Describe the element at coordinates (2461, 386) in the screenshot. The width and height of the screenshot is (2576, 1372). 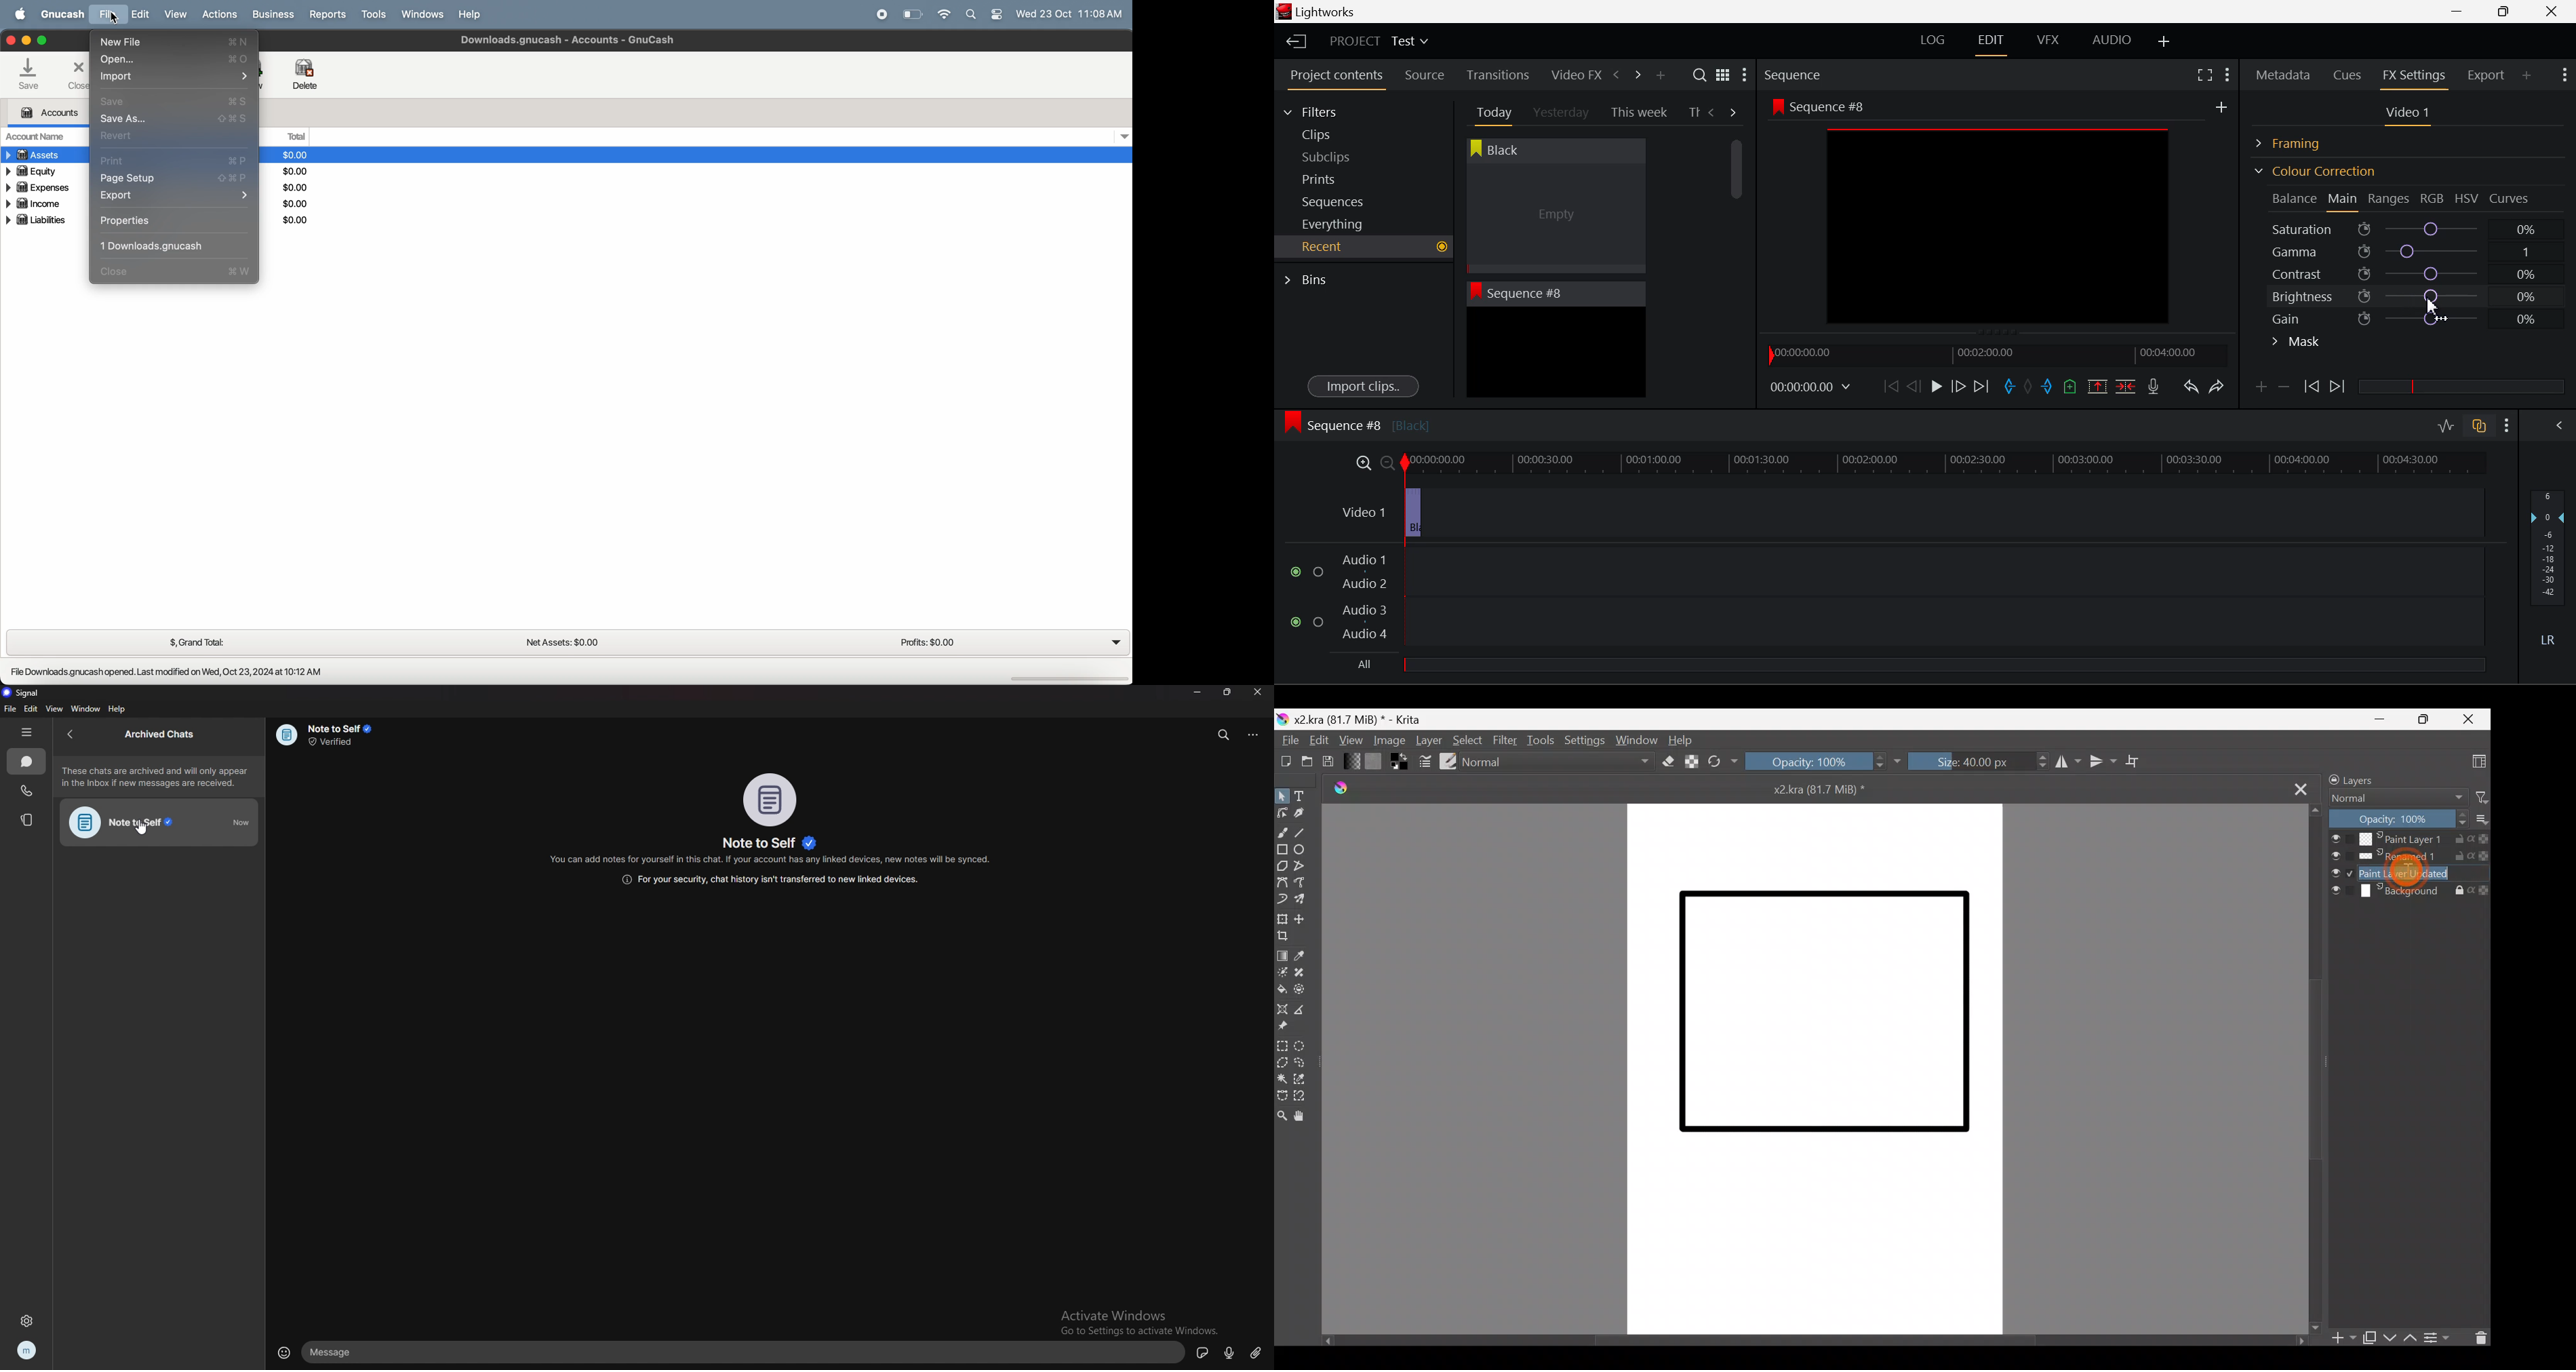
I see `slider` at that location.